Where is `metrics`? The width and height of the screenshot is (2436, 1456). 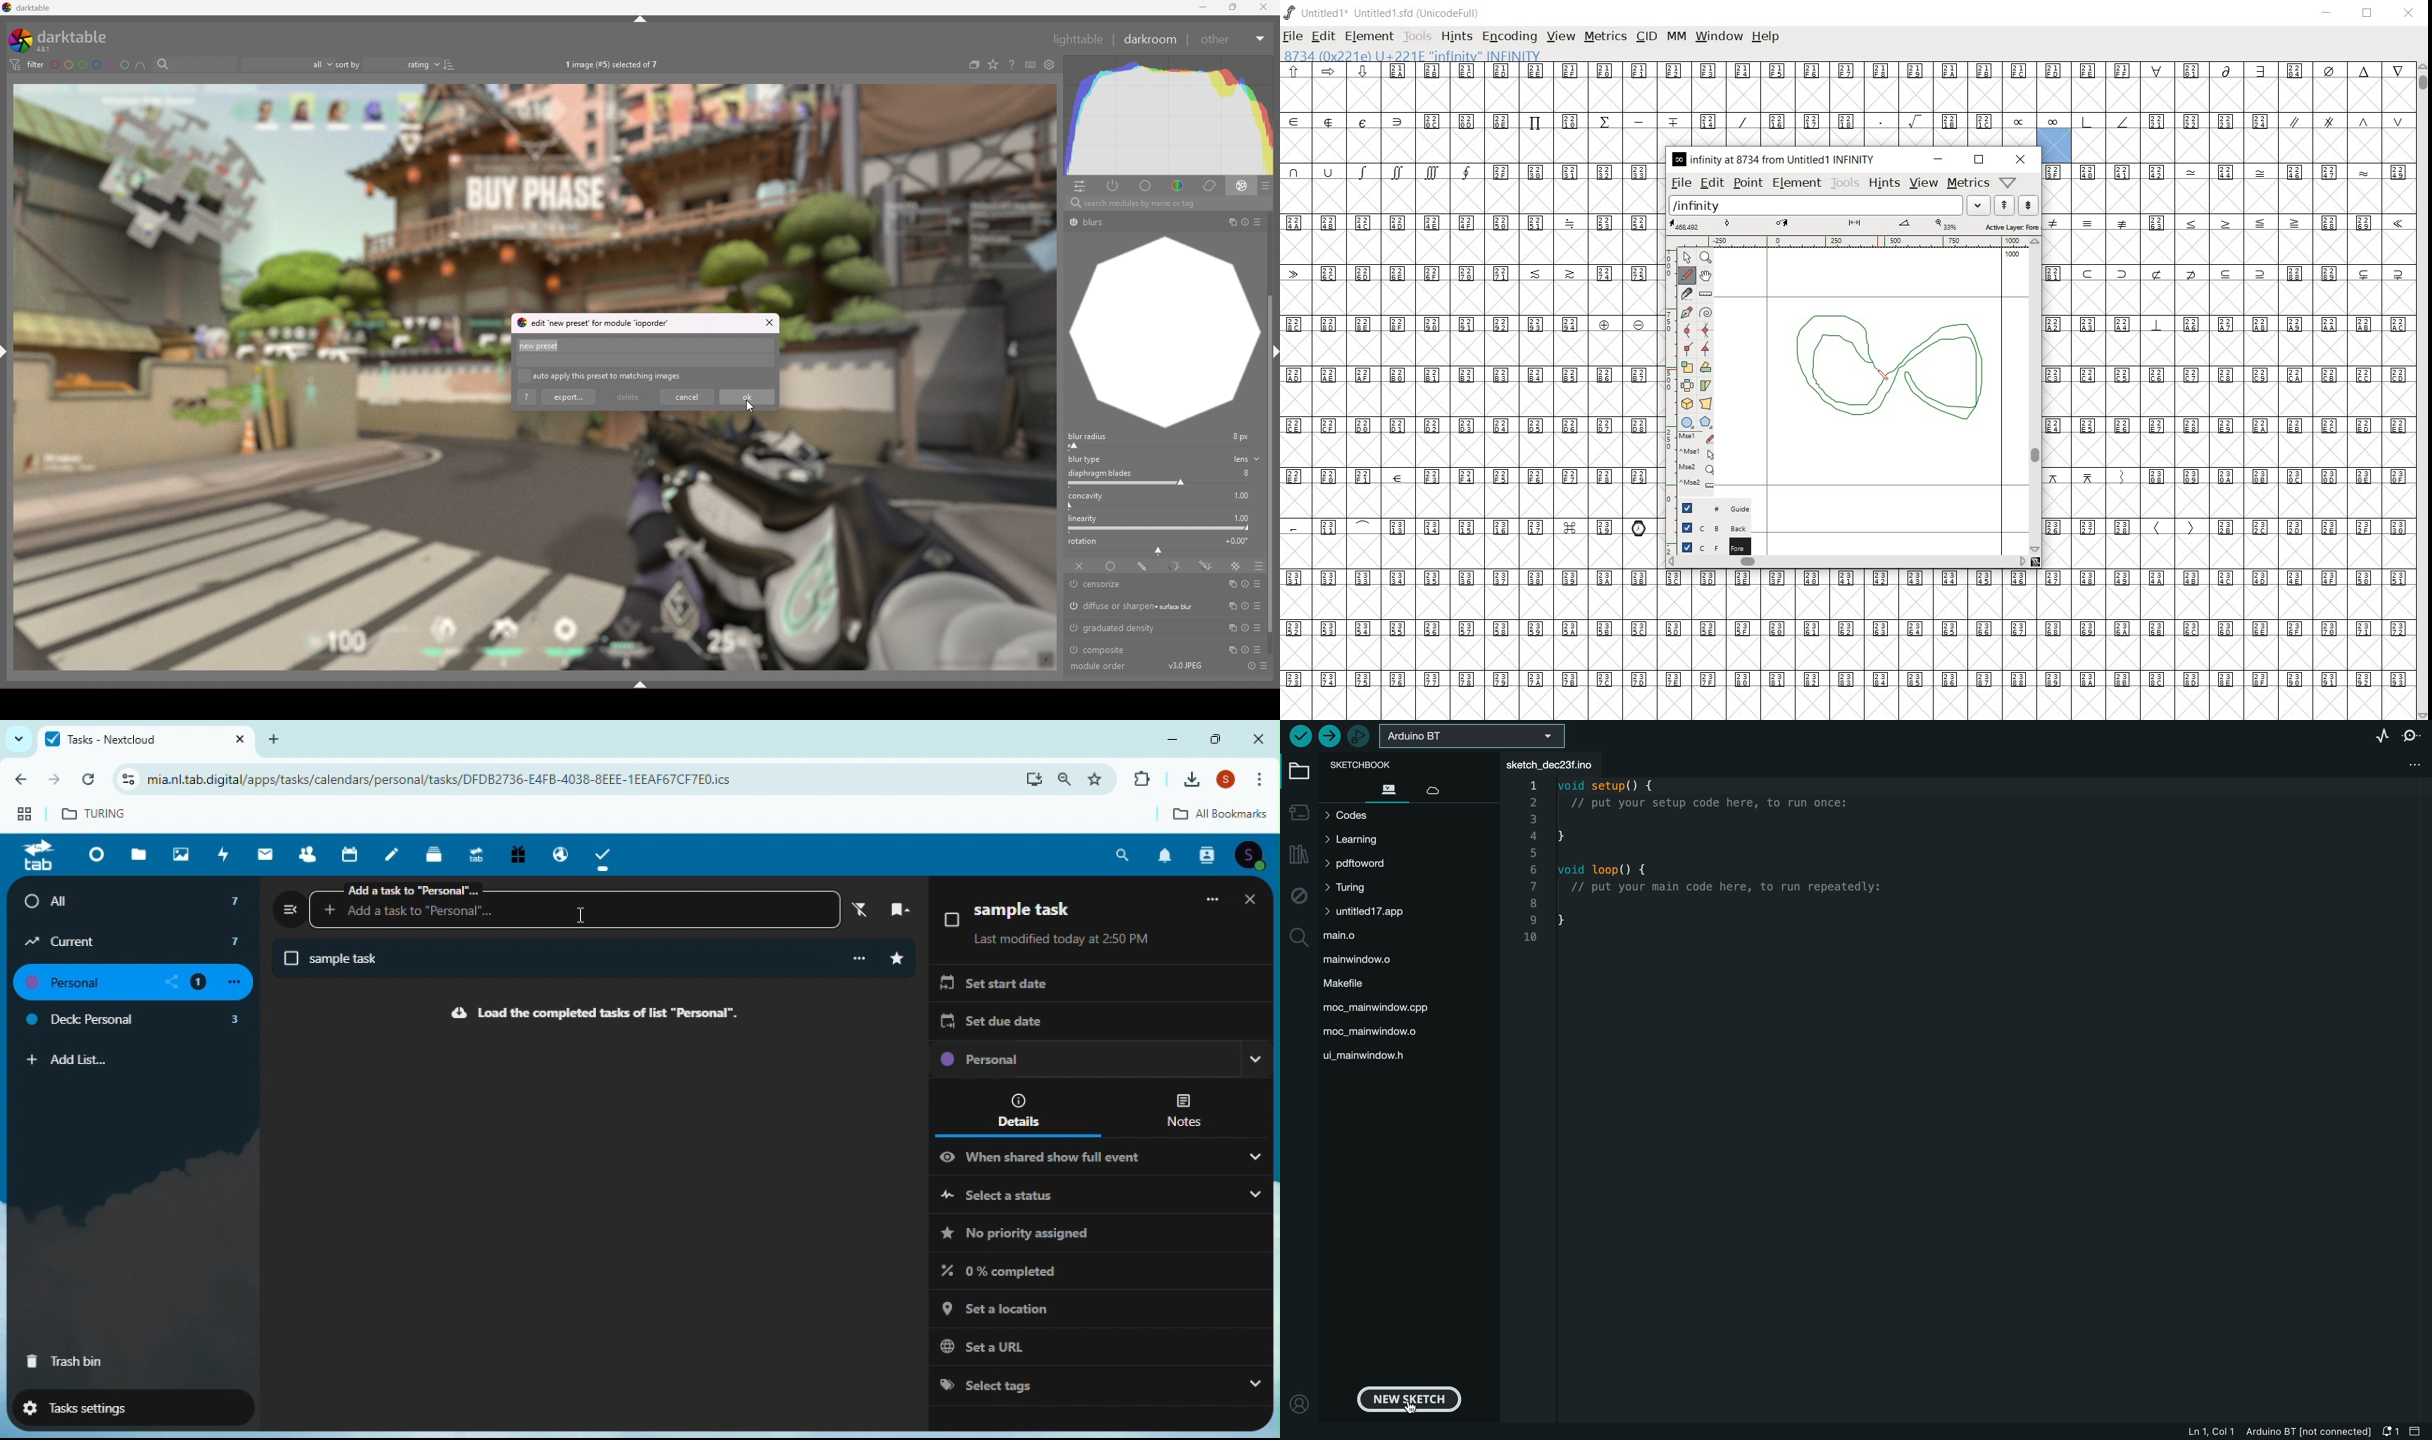 metrics is located at coordinates (1607, 36).